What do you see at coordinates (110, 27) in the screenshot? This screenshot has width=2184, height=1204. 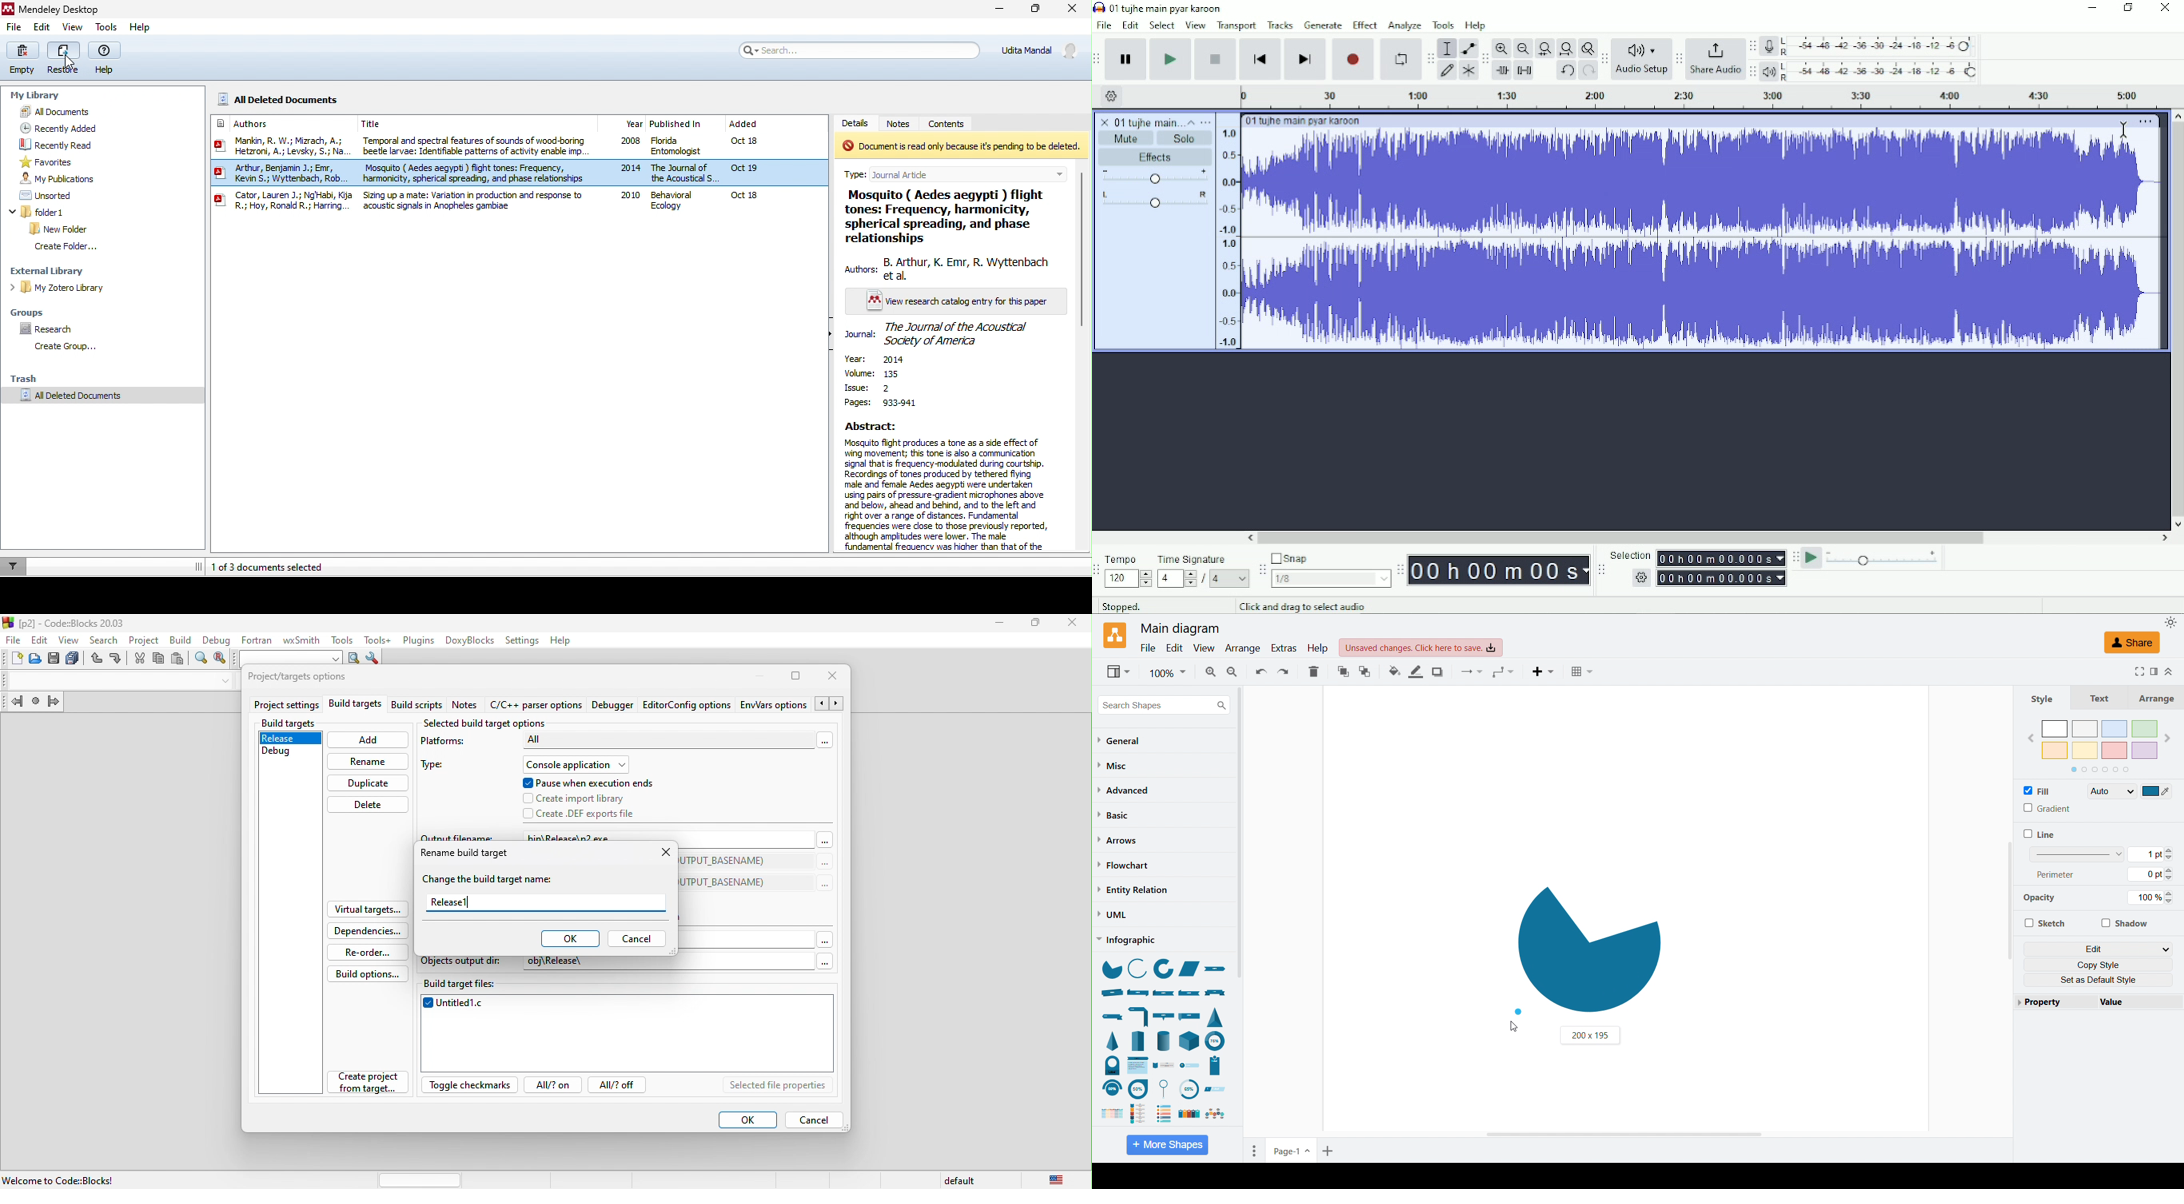 I see `tools` at bounding box center [110, 27].